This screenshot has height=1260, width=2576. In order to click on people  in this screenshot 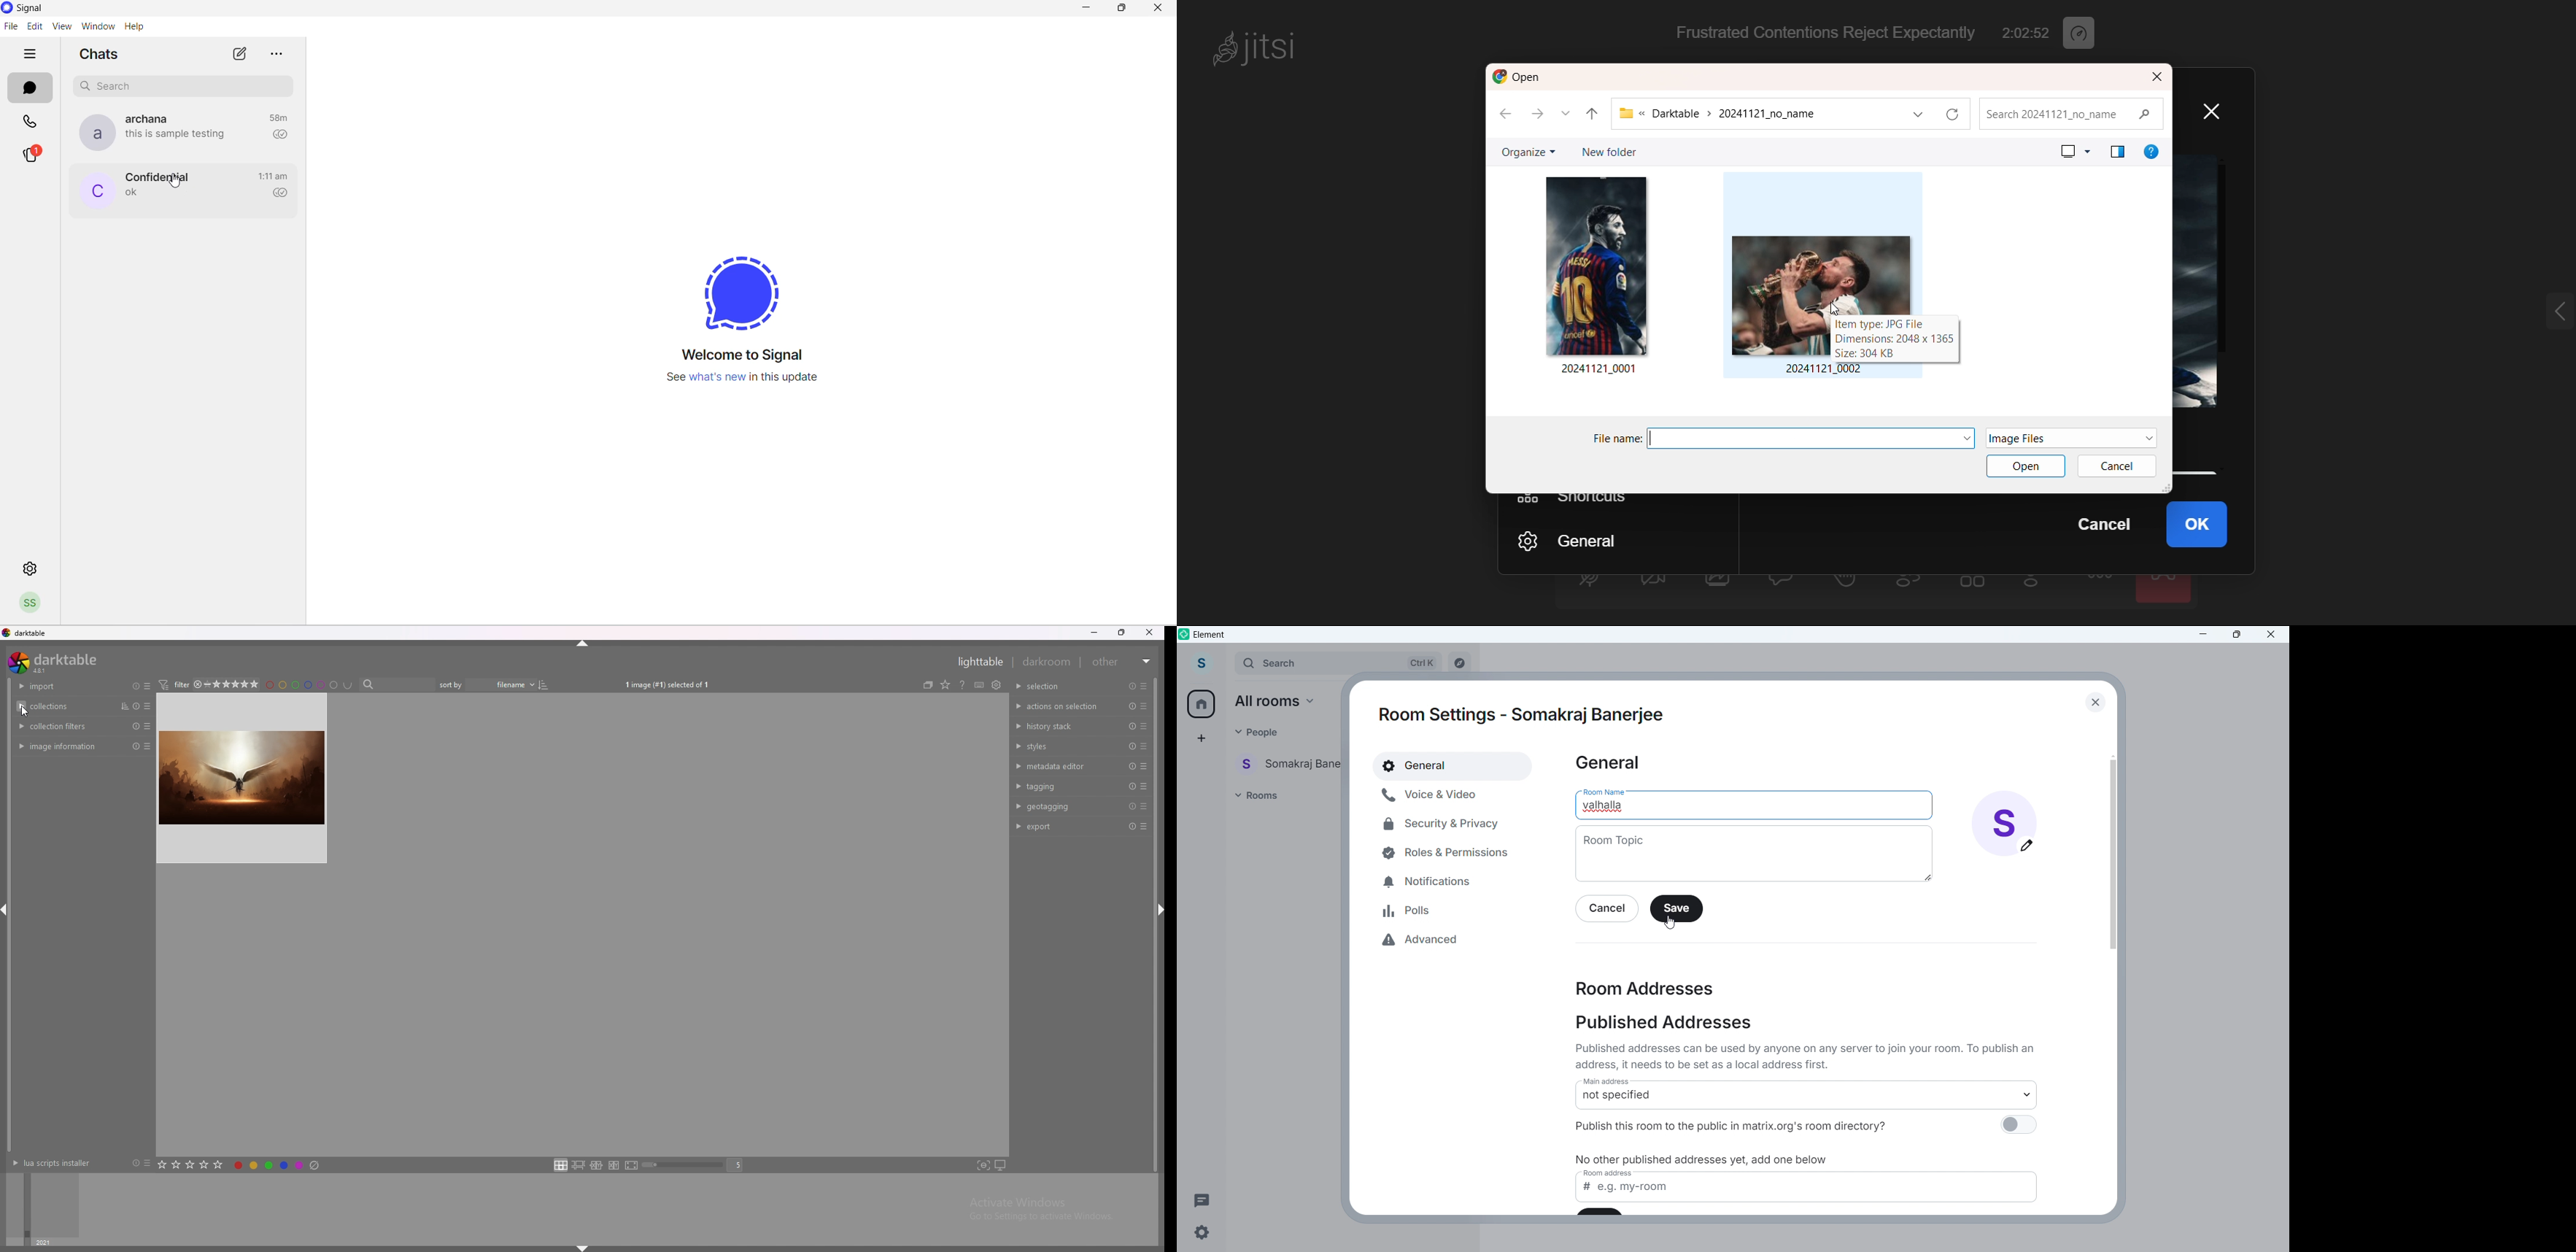, I will do `click(1257, 731)`.